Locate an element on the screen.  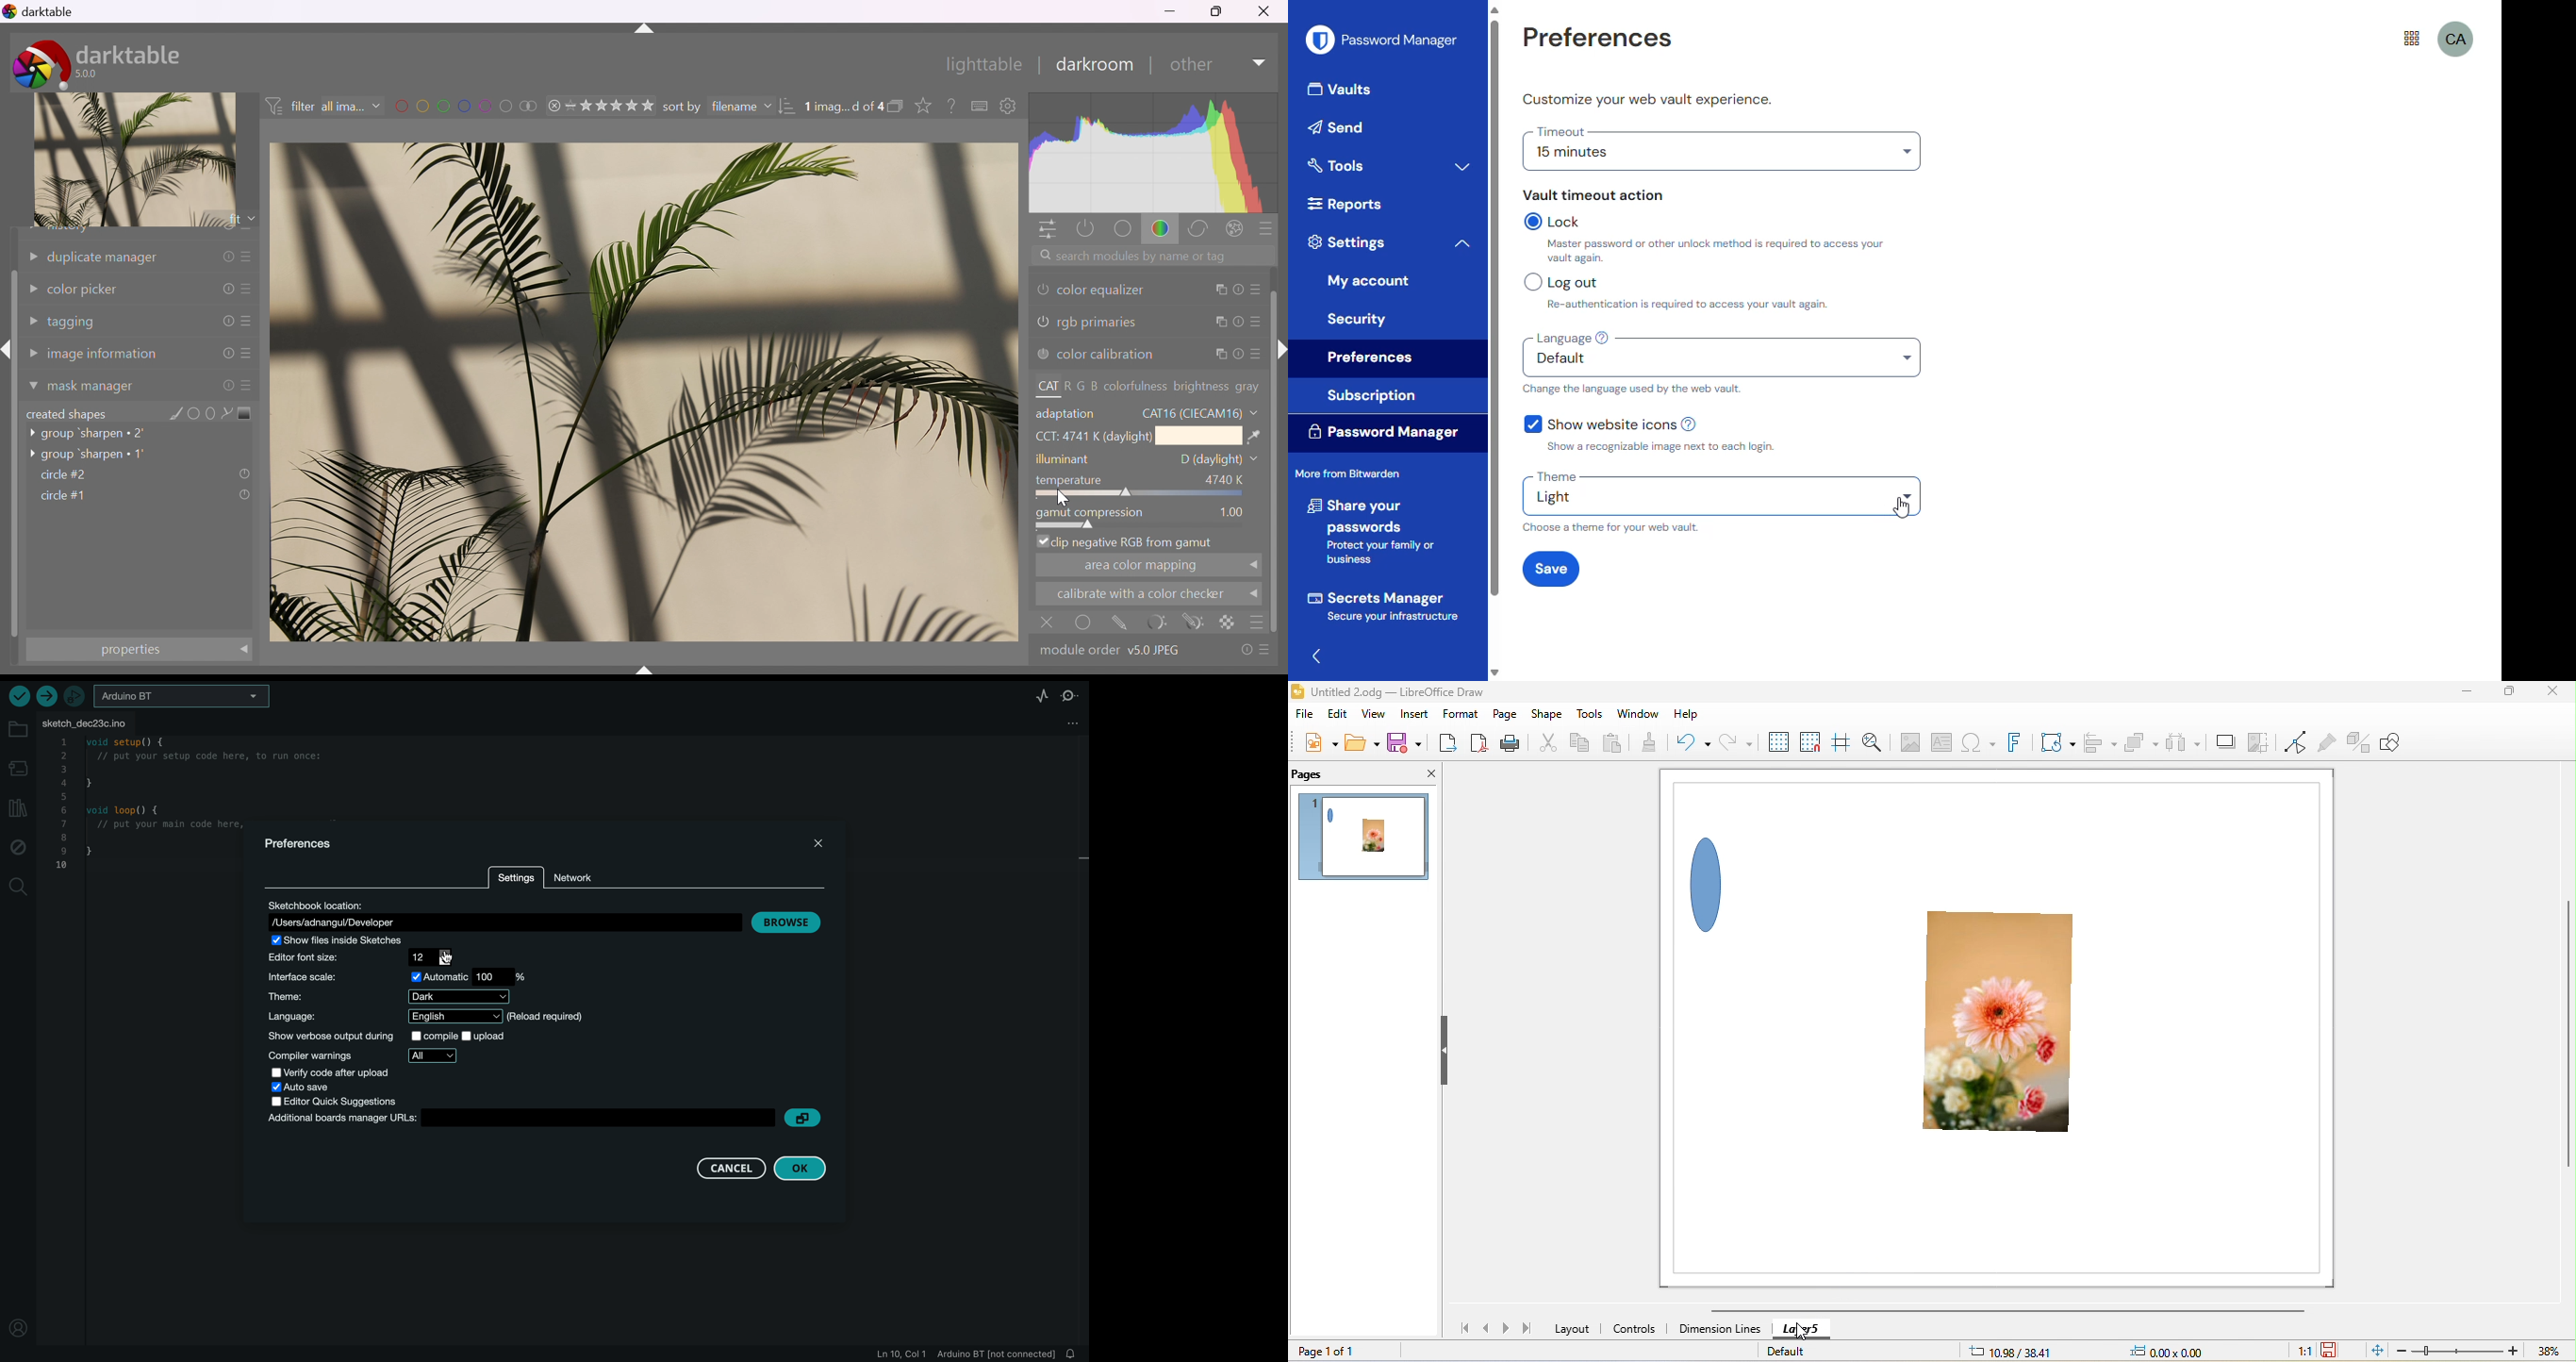
warnings is located at coordinates (369, 1056).